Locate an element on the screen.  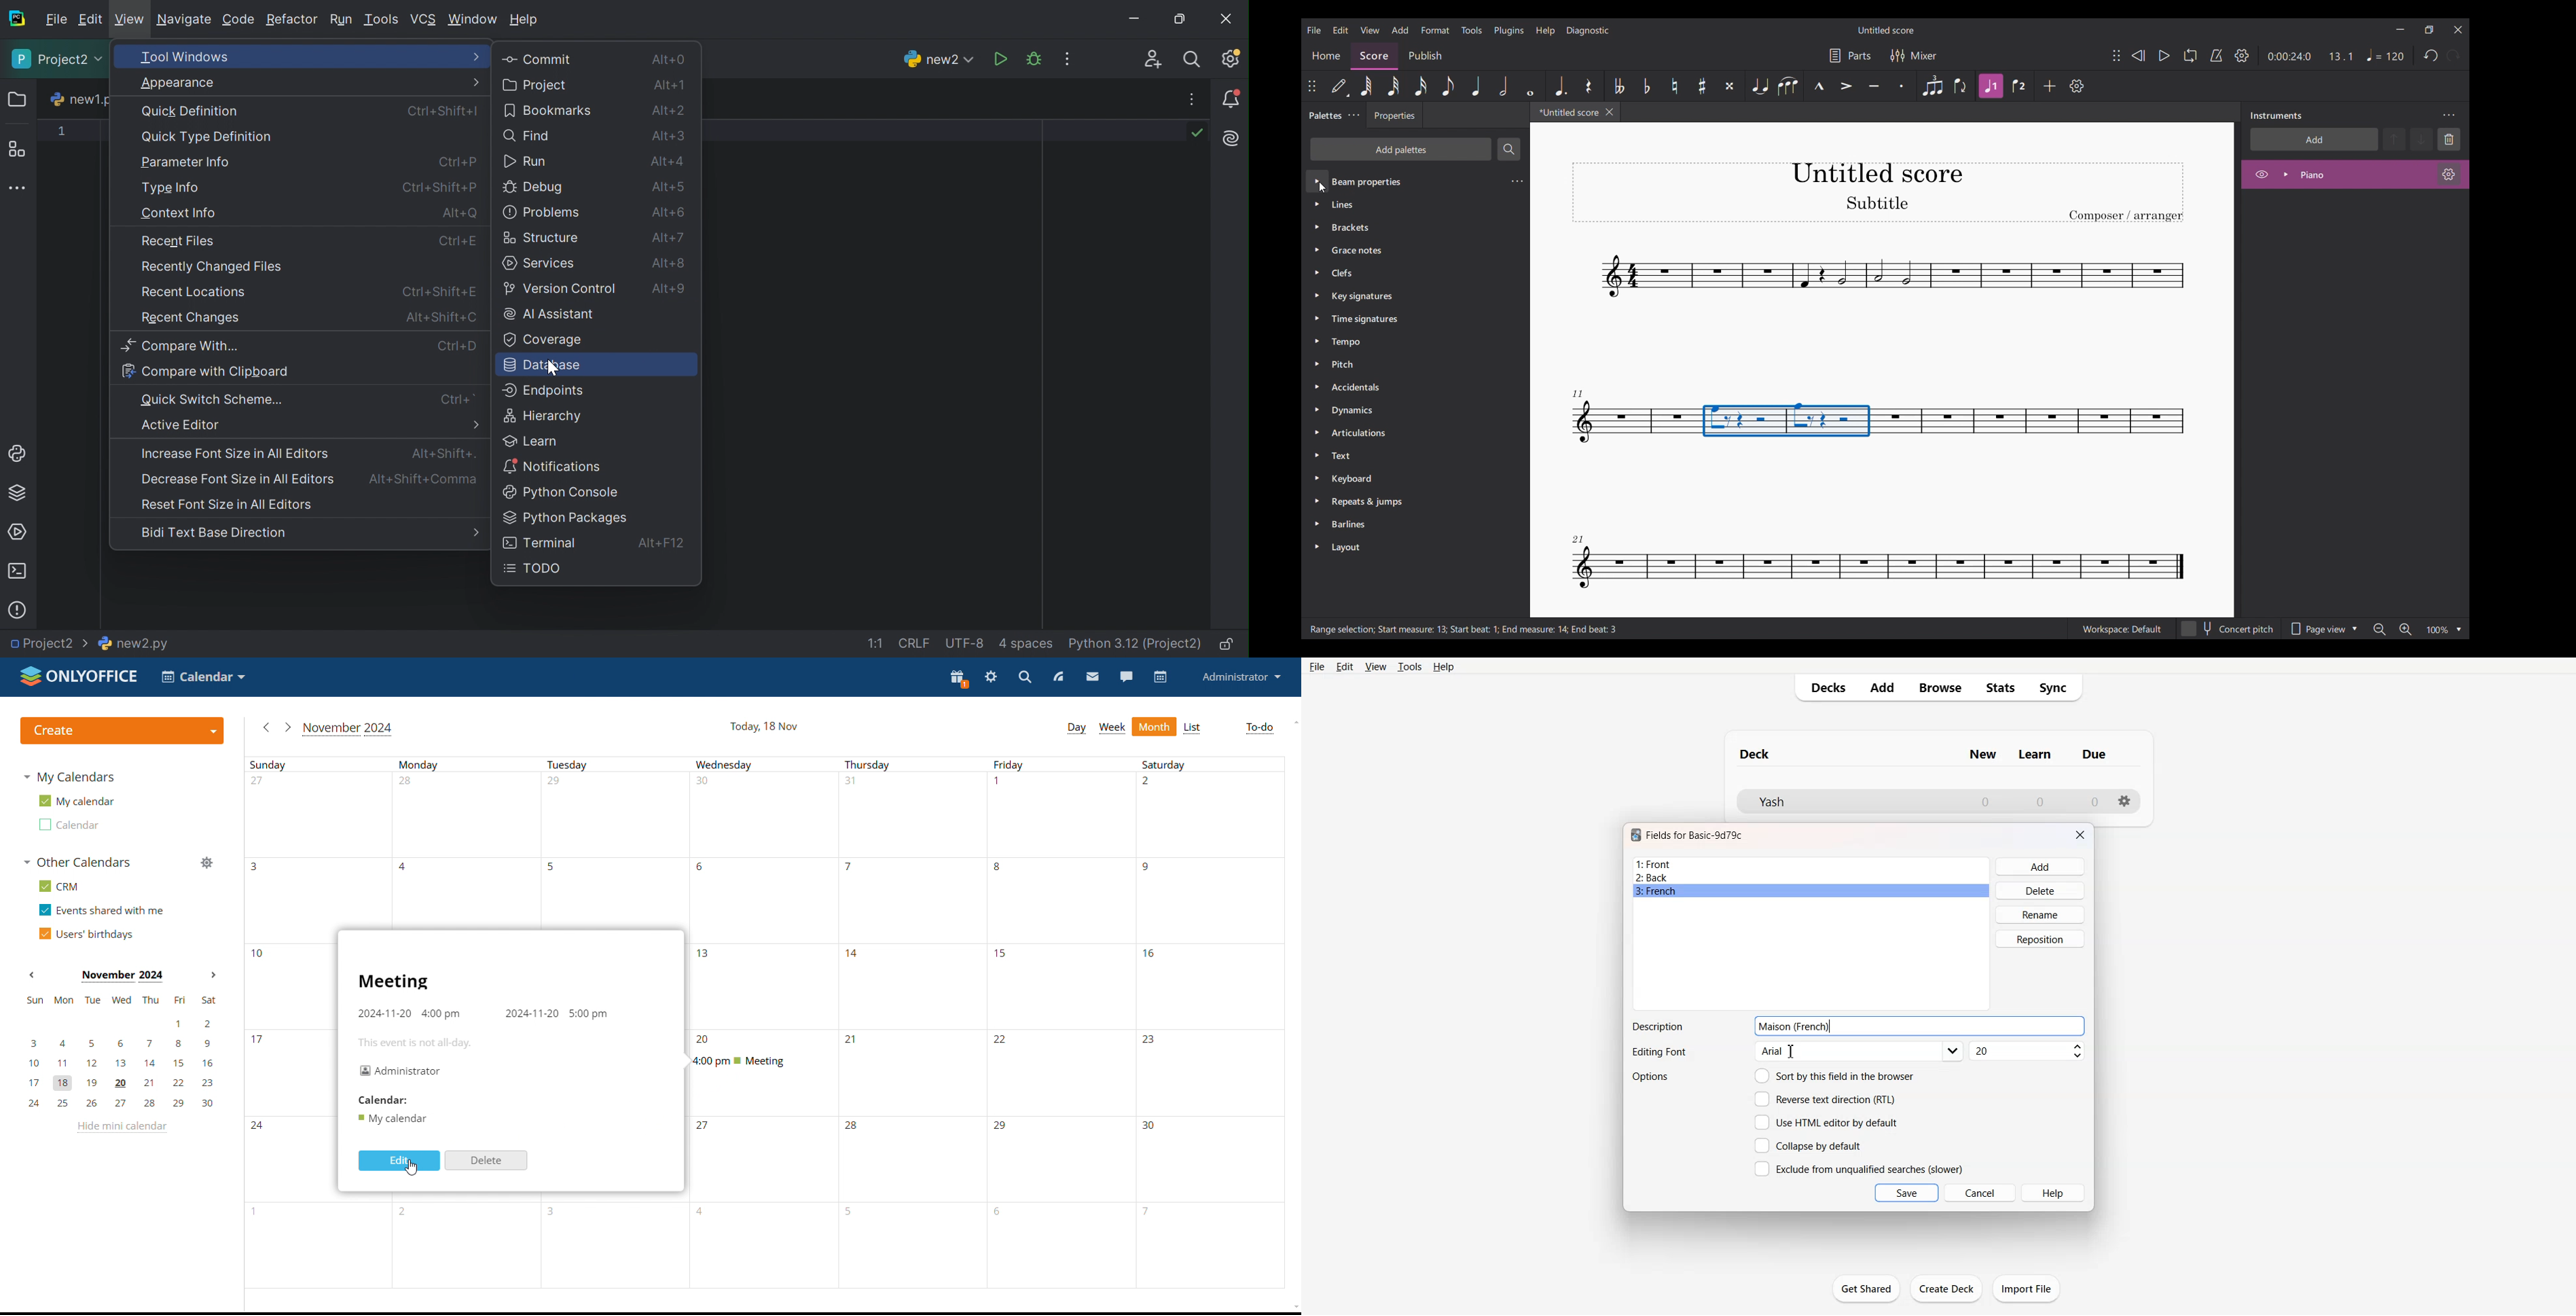
French is located at coordinates (1811, 891).